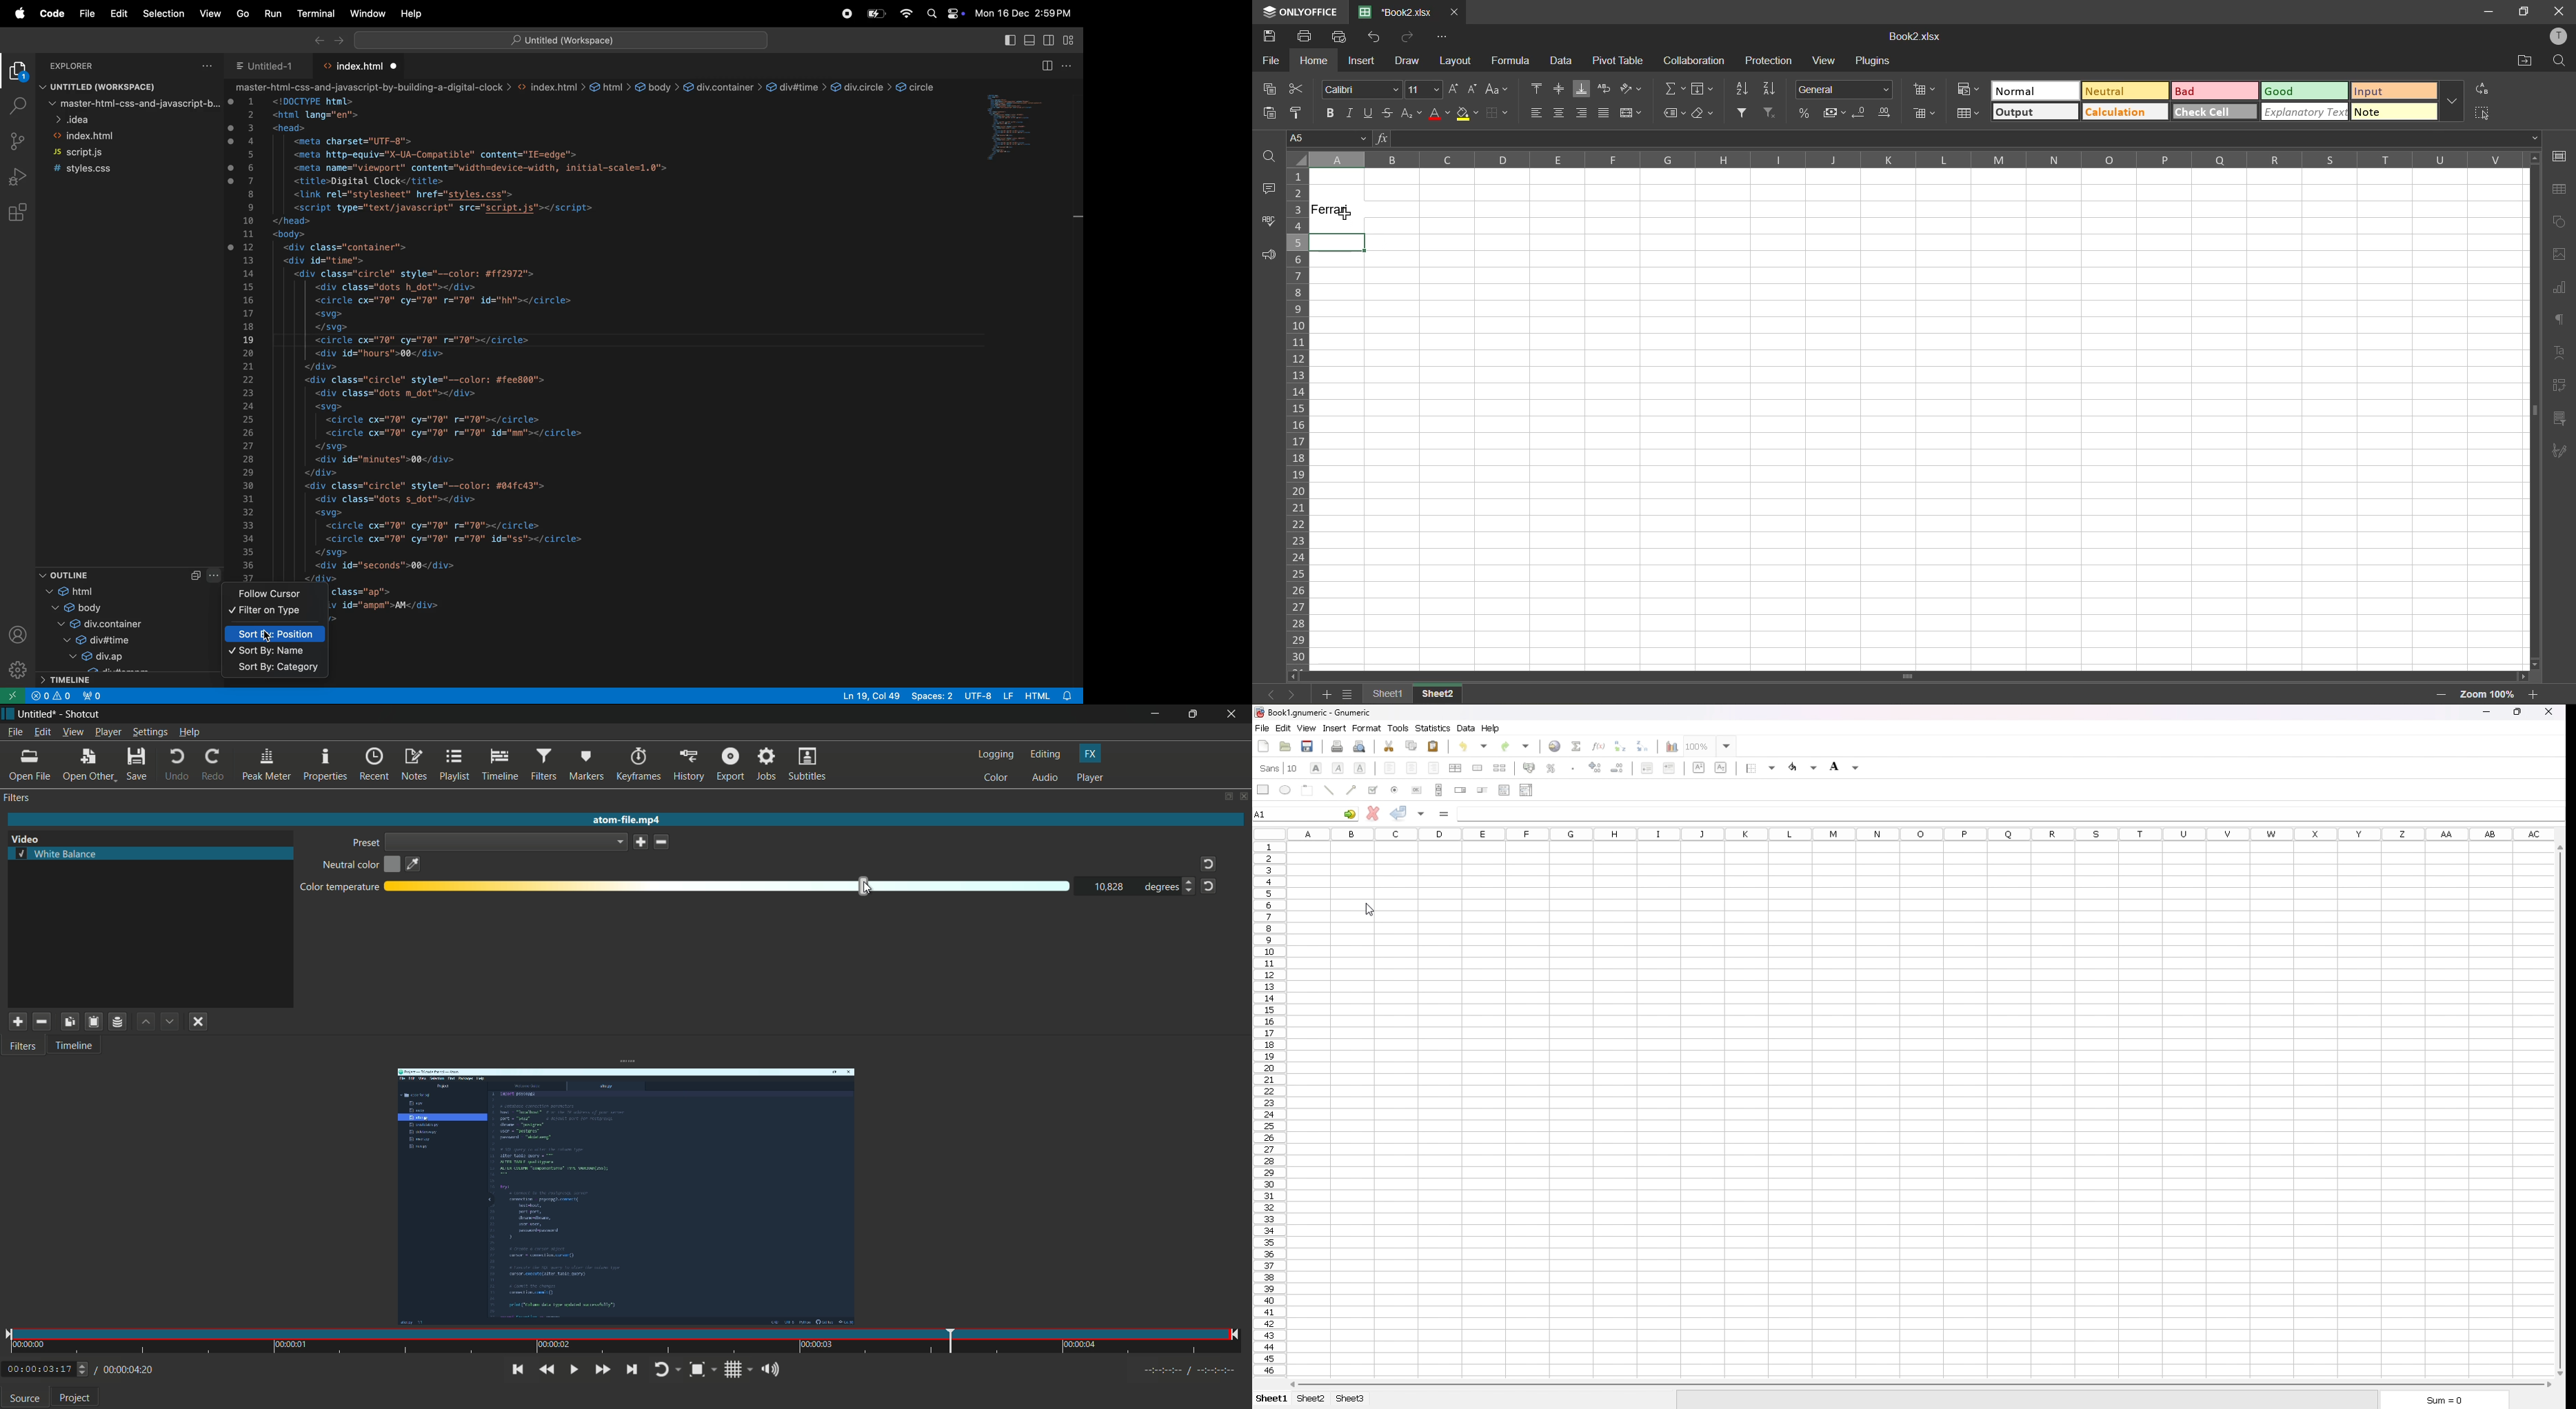  Describe the element at coordinates (1390, 767) in the screenshot. I see `left align` at that location.